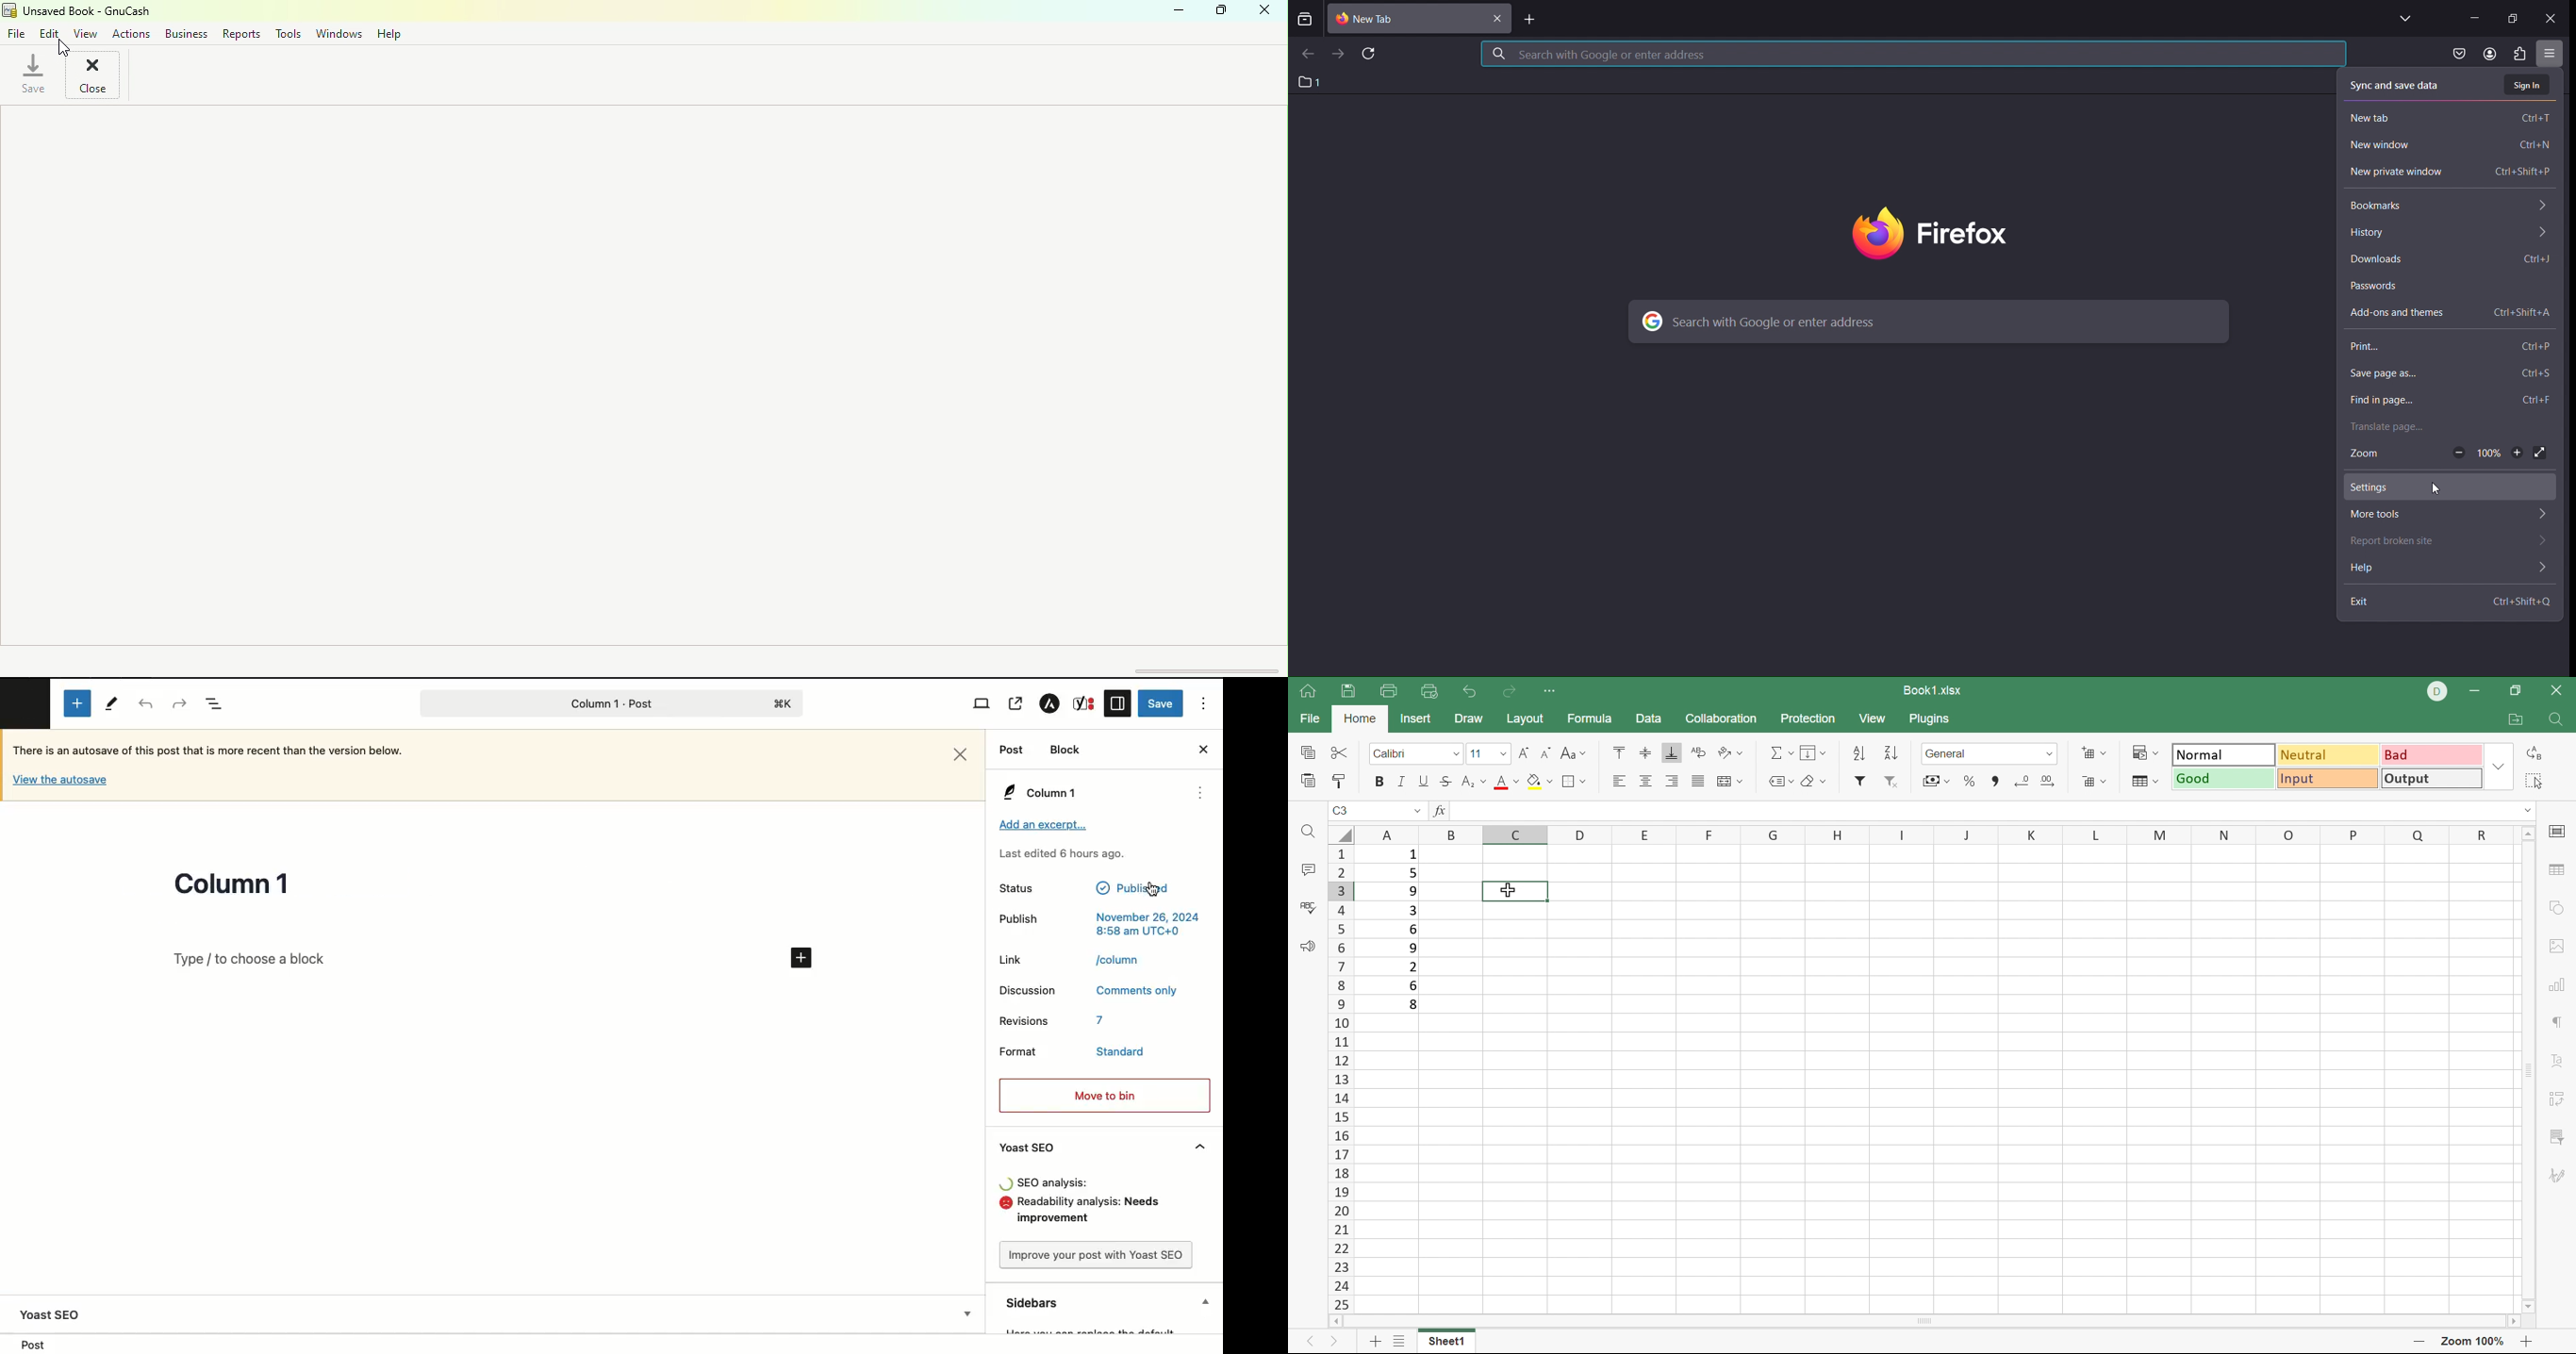 The width and height of the screenshot is (2576, 1372). Describe the element at coordinates (1471, 782) in the screenshot. I see `Superscript / subscript` at that location.